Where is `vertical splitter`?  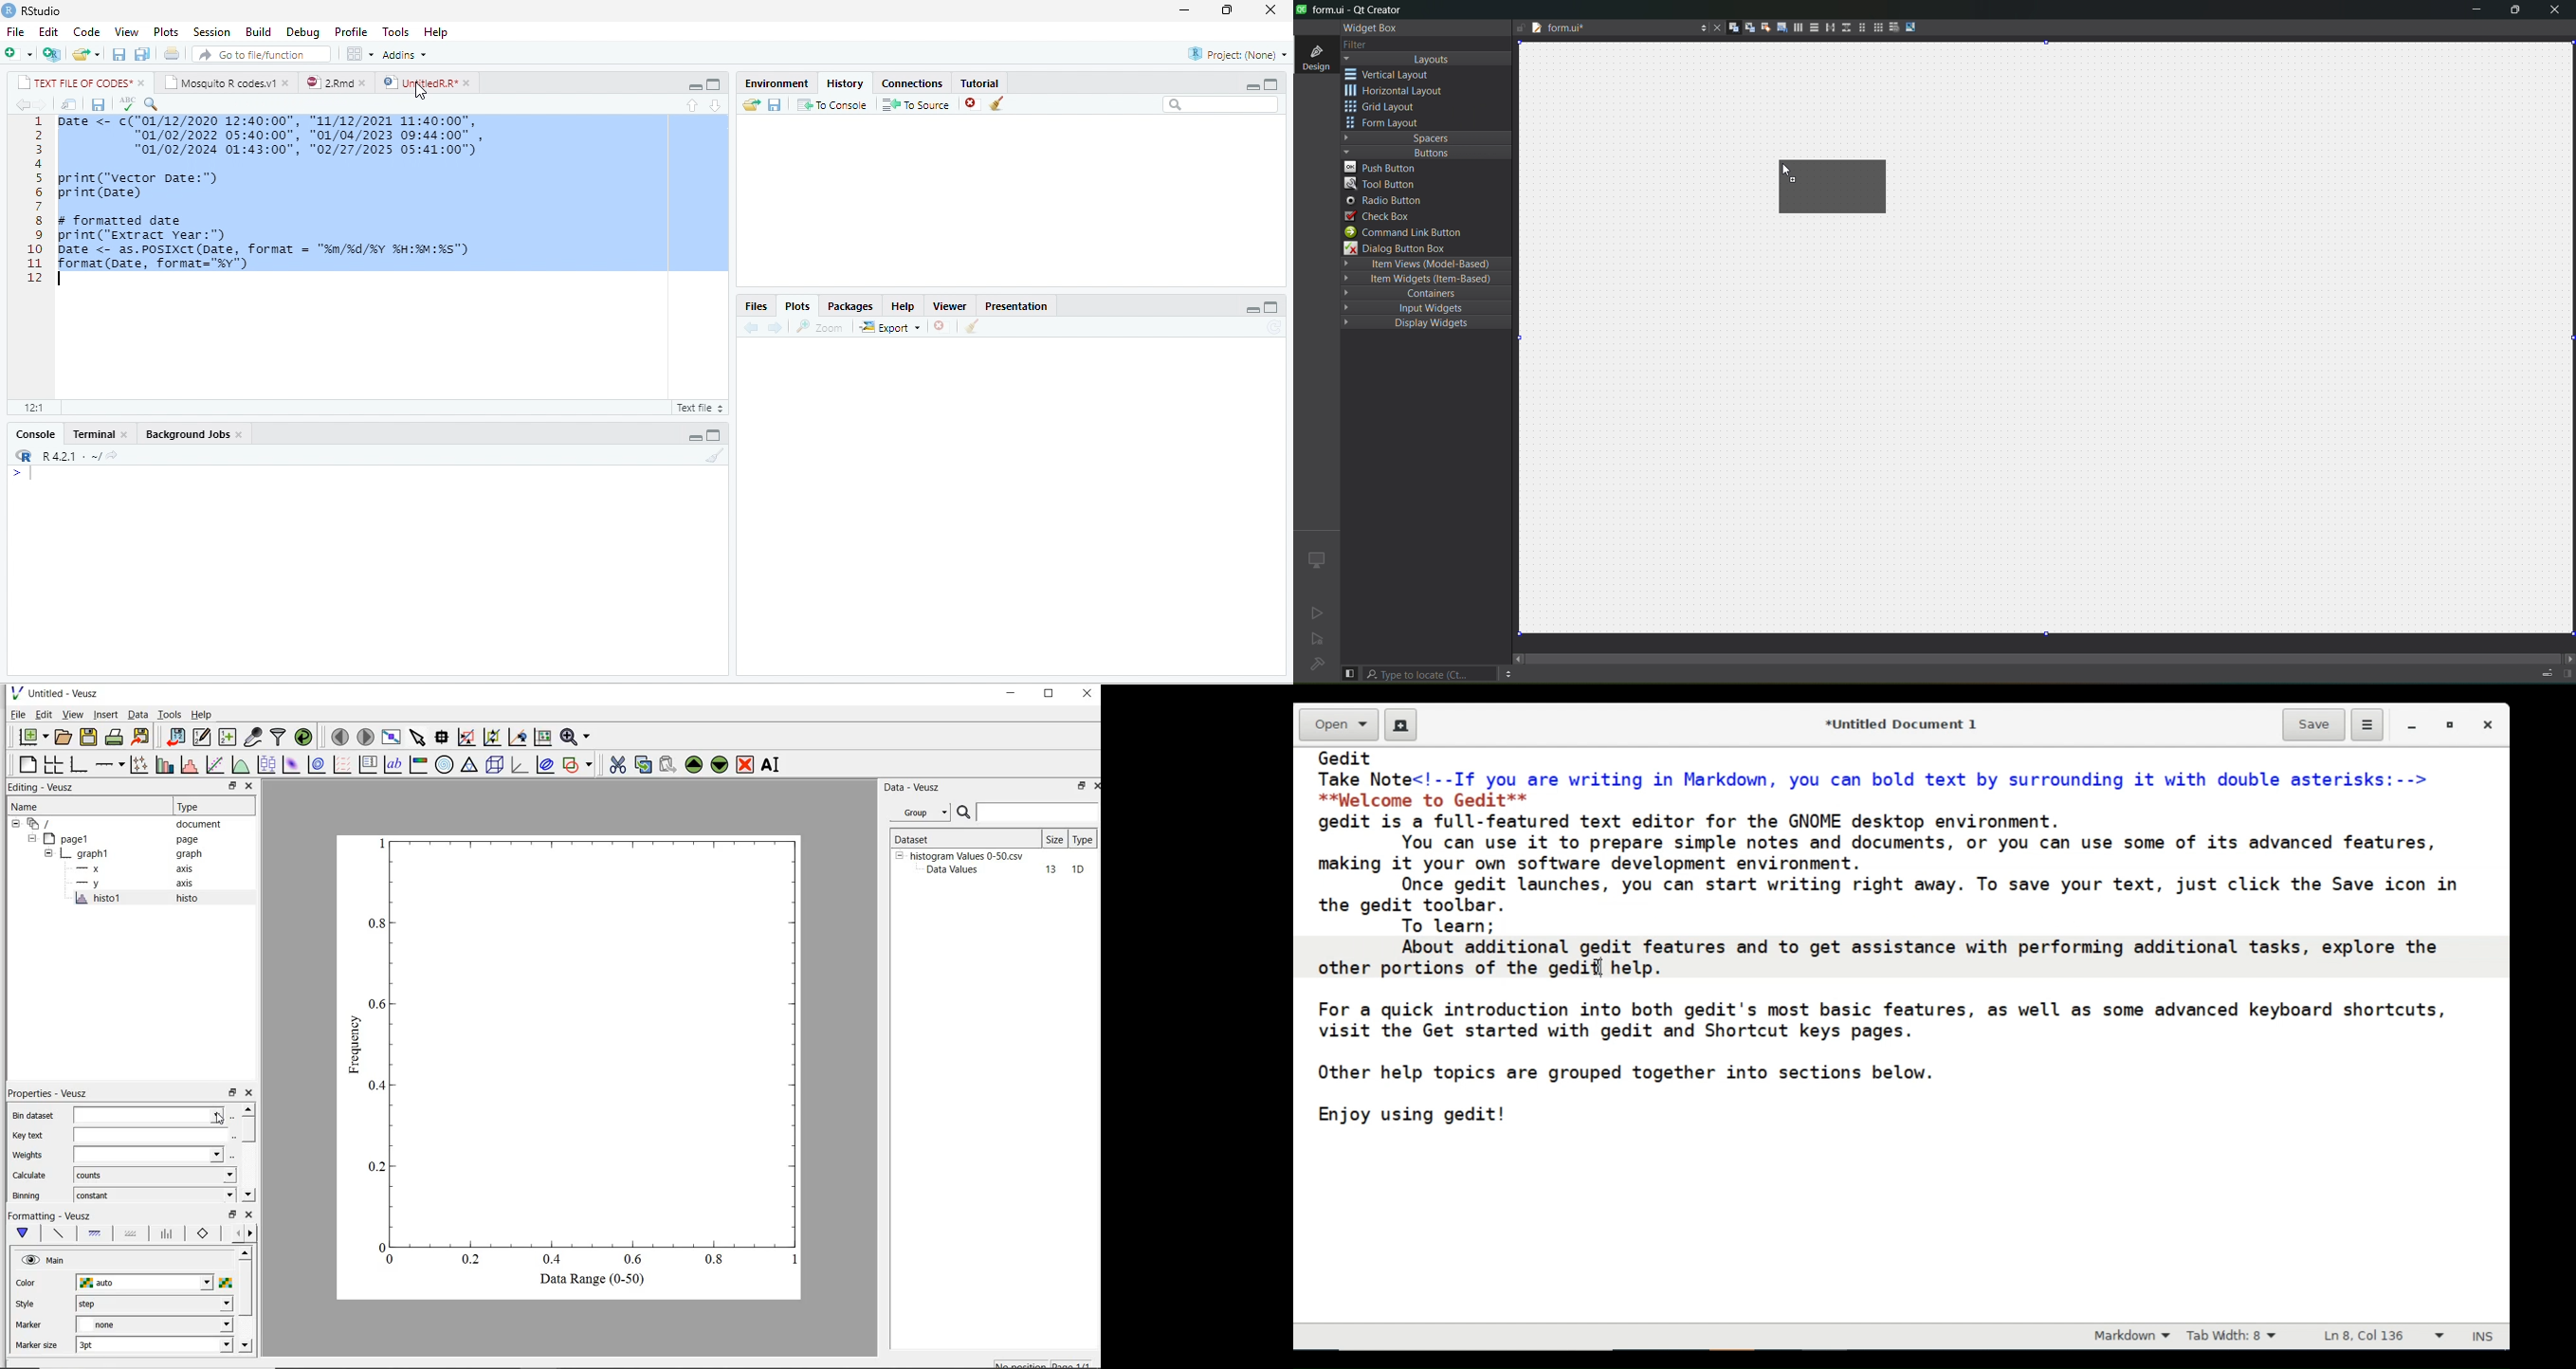
vertical splitter is located at coordinates (1845, 27).